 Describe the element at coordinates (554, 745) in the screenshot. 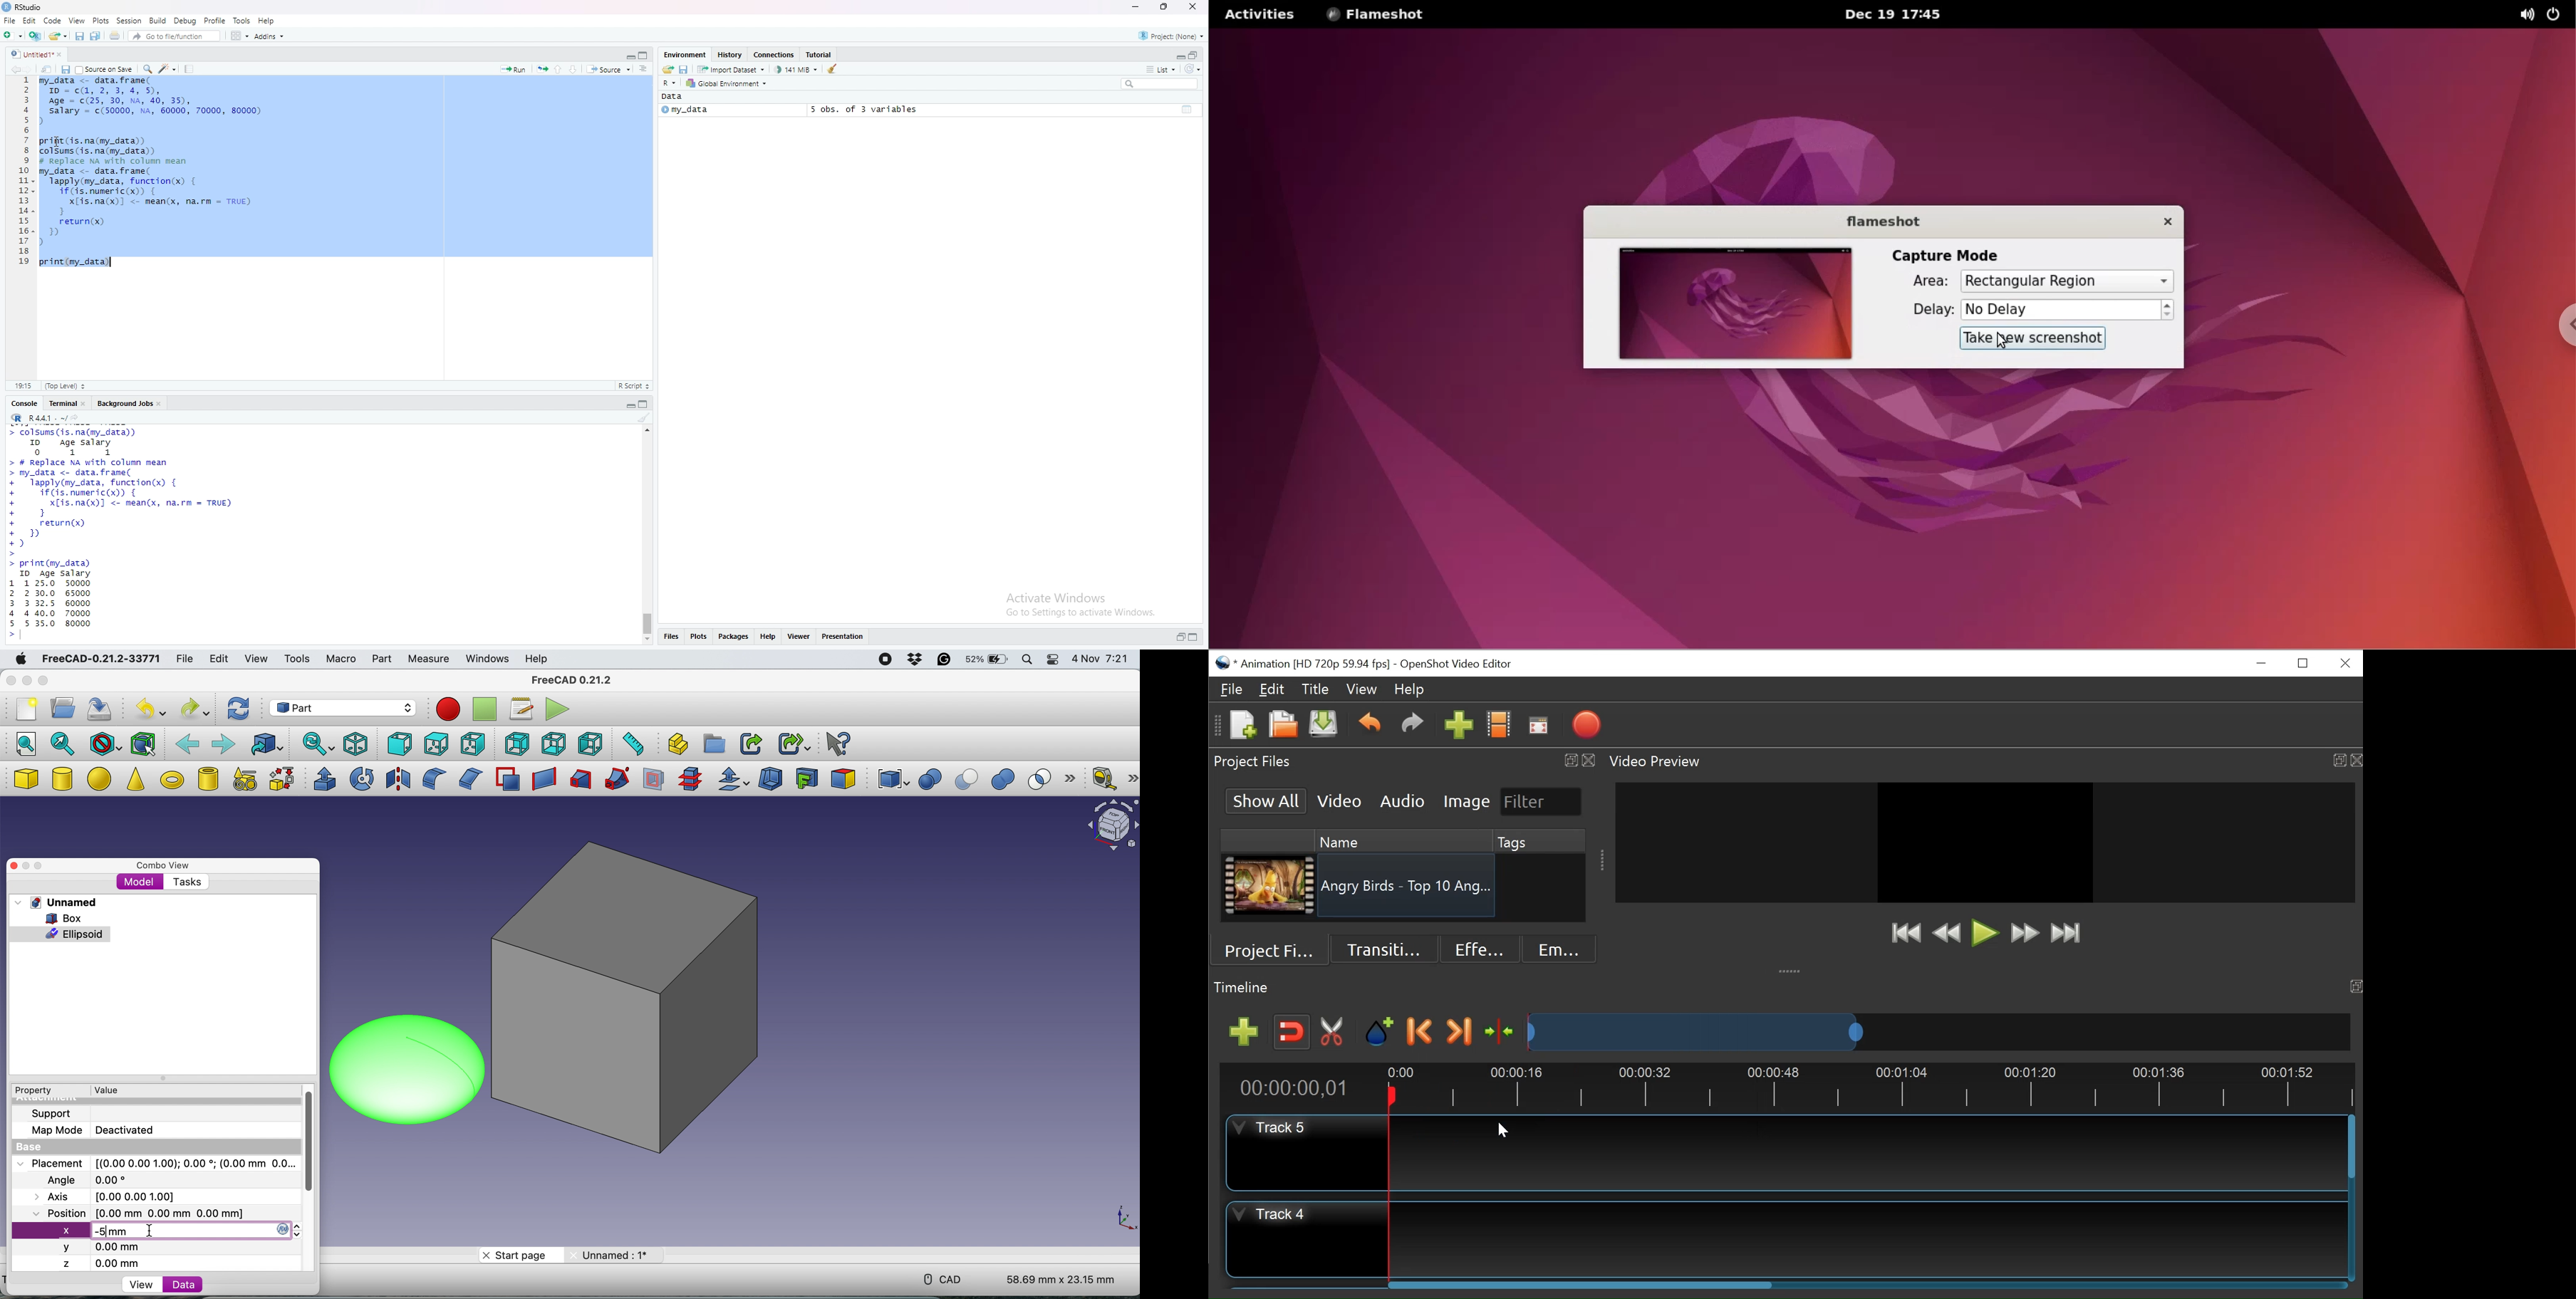

I see `bottom` at that location.